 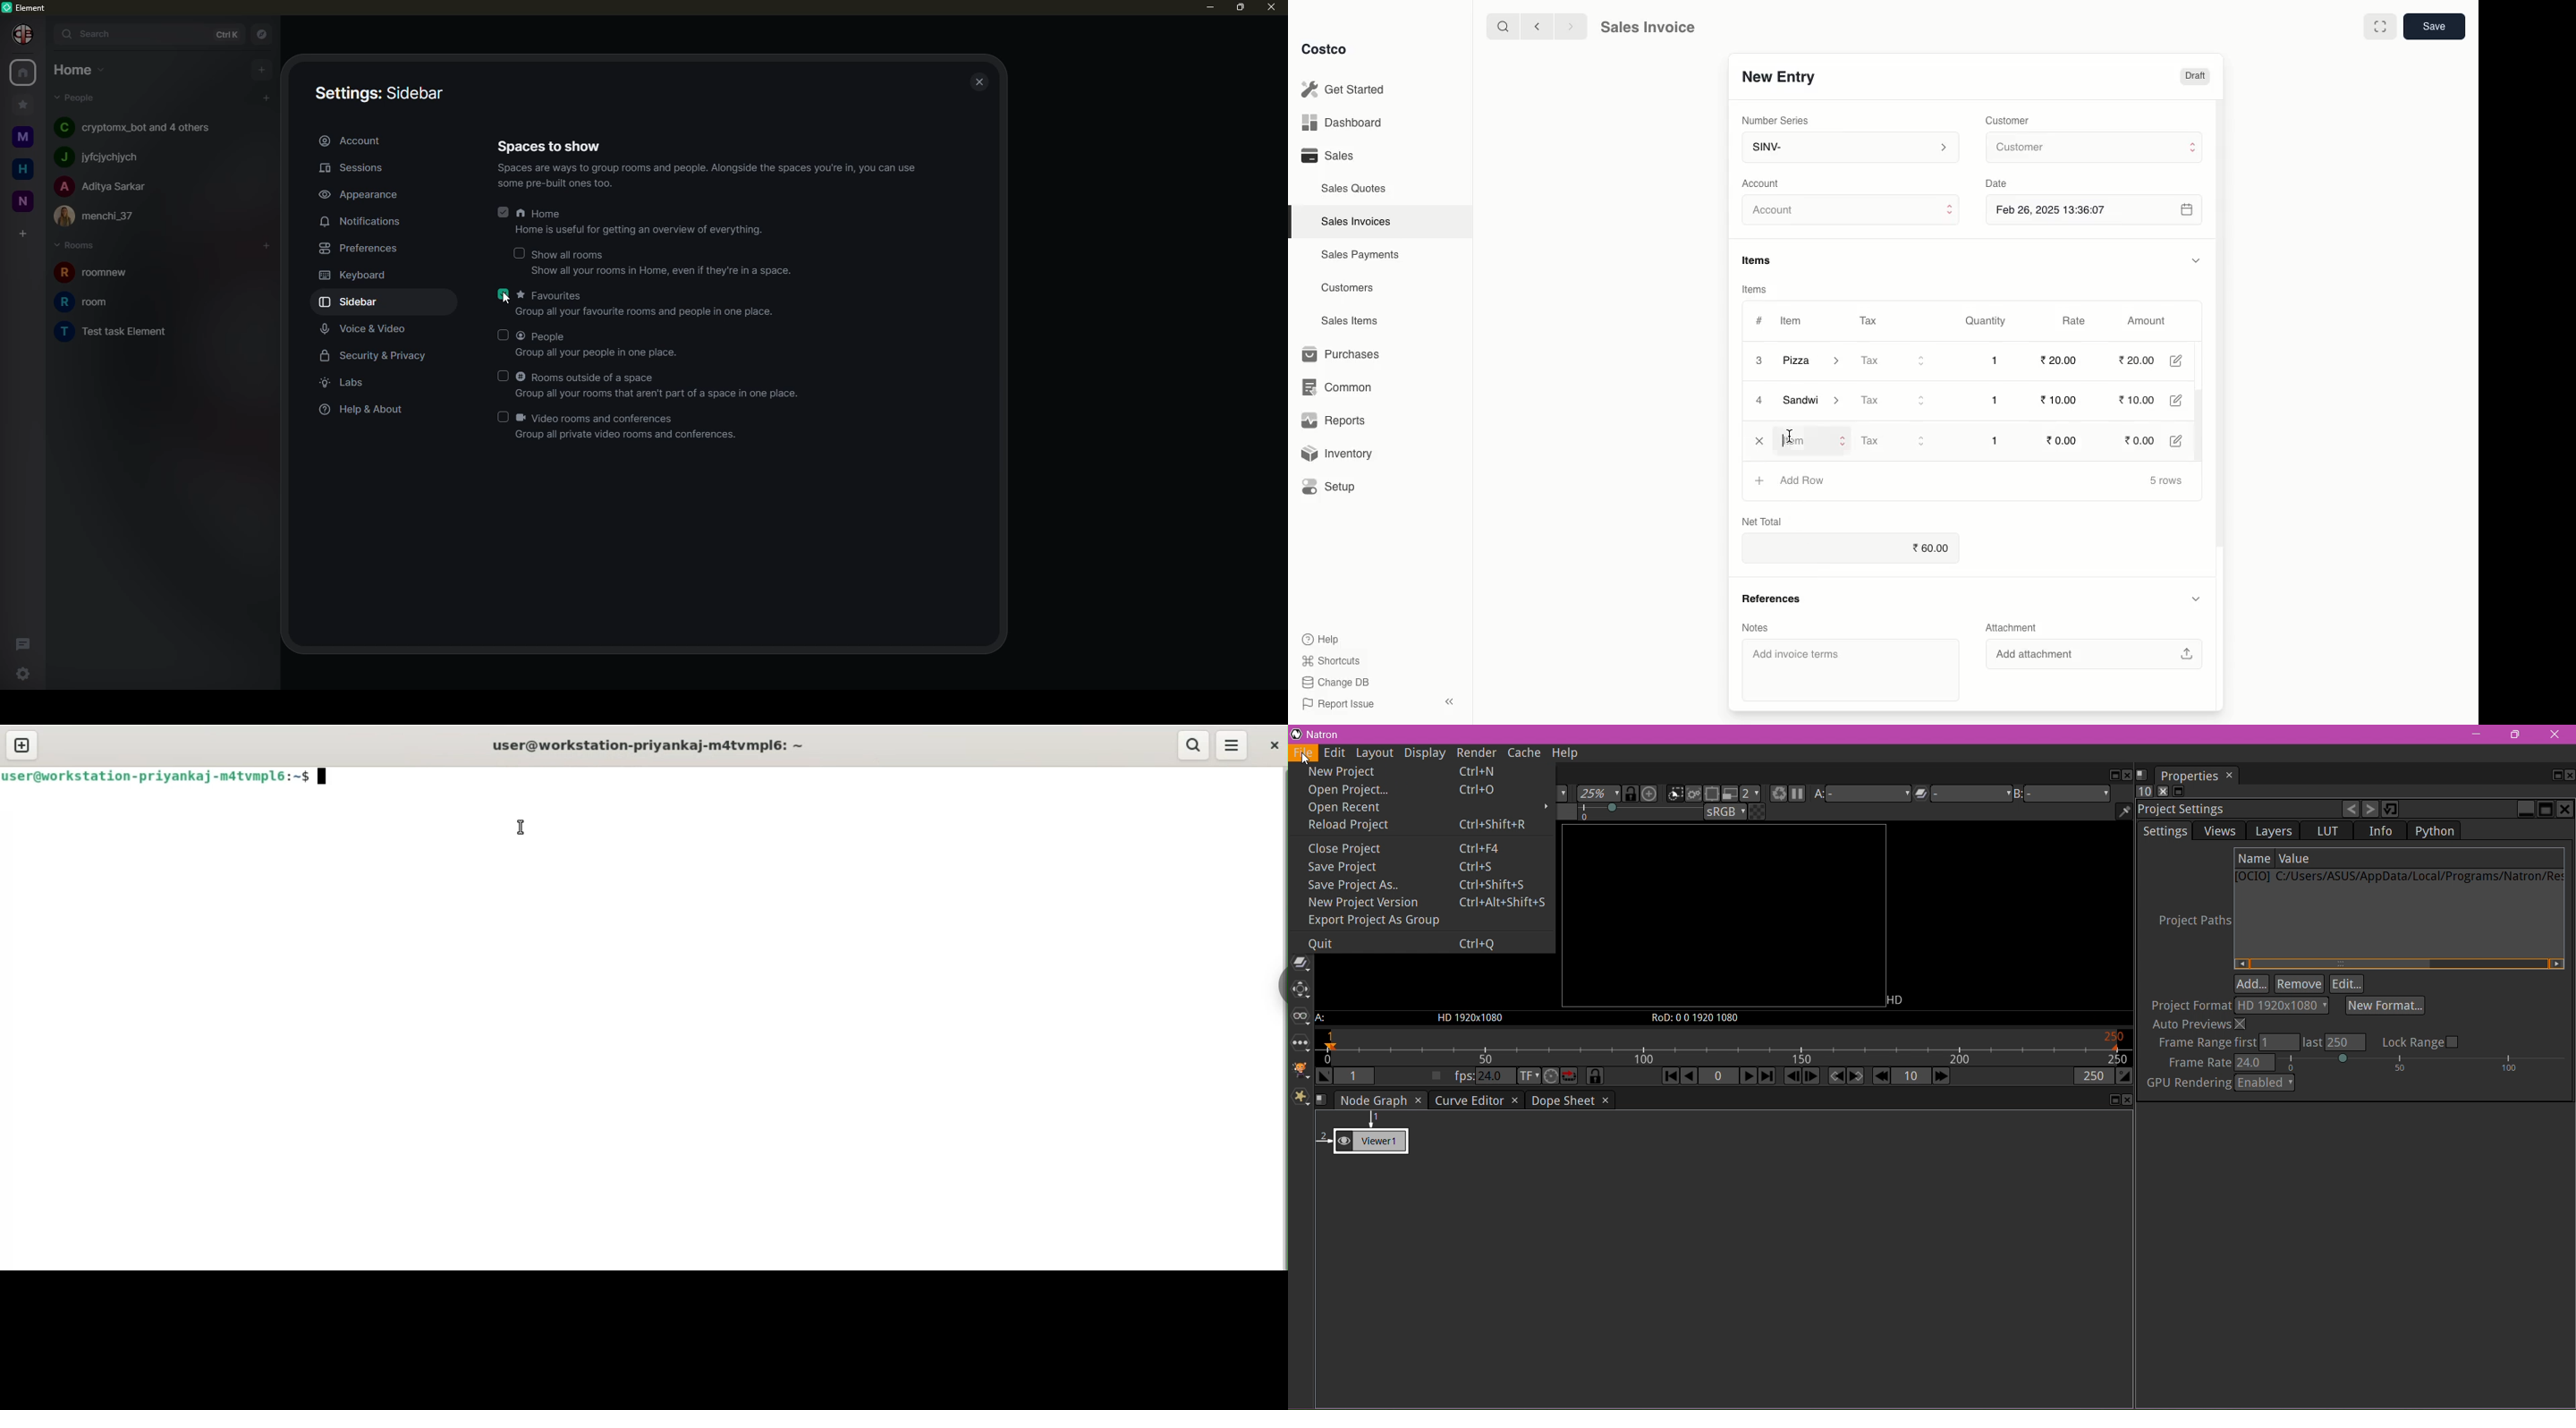 What do you see at coordinates (1362, 256) in the screenshot?
I see `Sales Payments.` at bounding box center [1362, 256].